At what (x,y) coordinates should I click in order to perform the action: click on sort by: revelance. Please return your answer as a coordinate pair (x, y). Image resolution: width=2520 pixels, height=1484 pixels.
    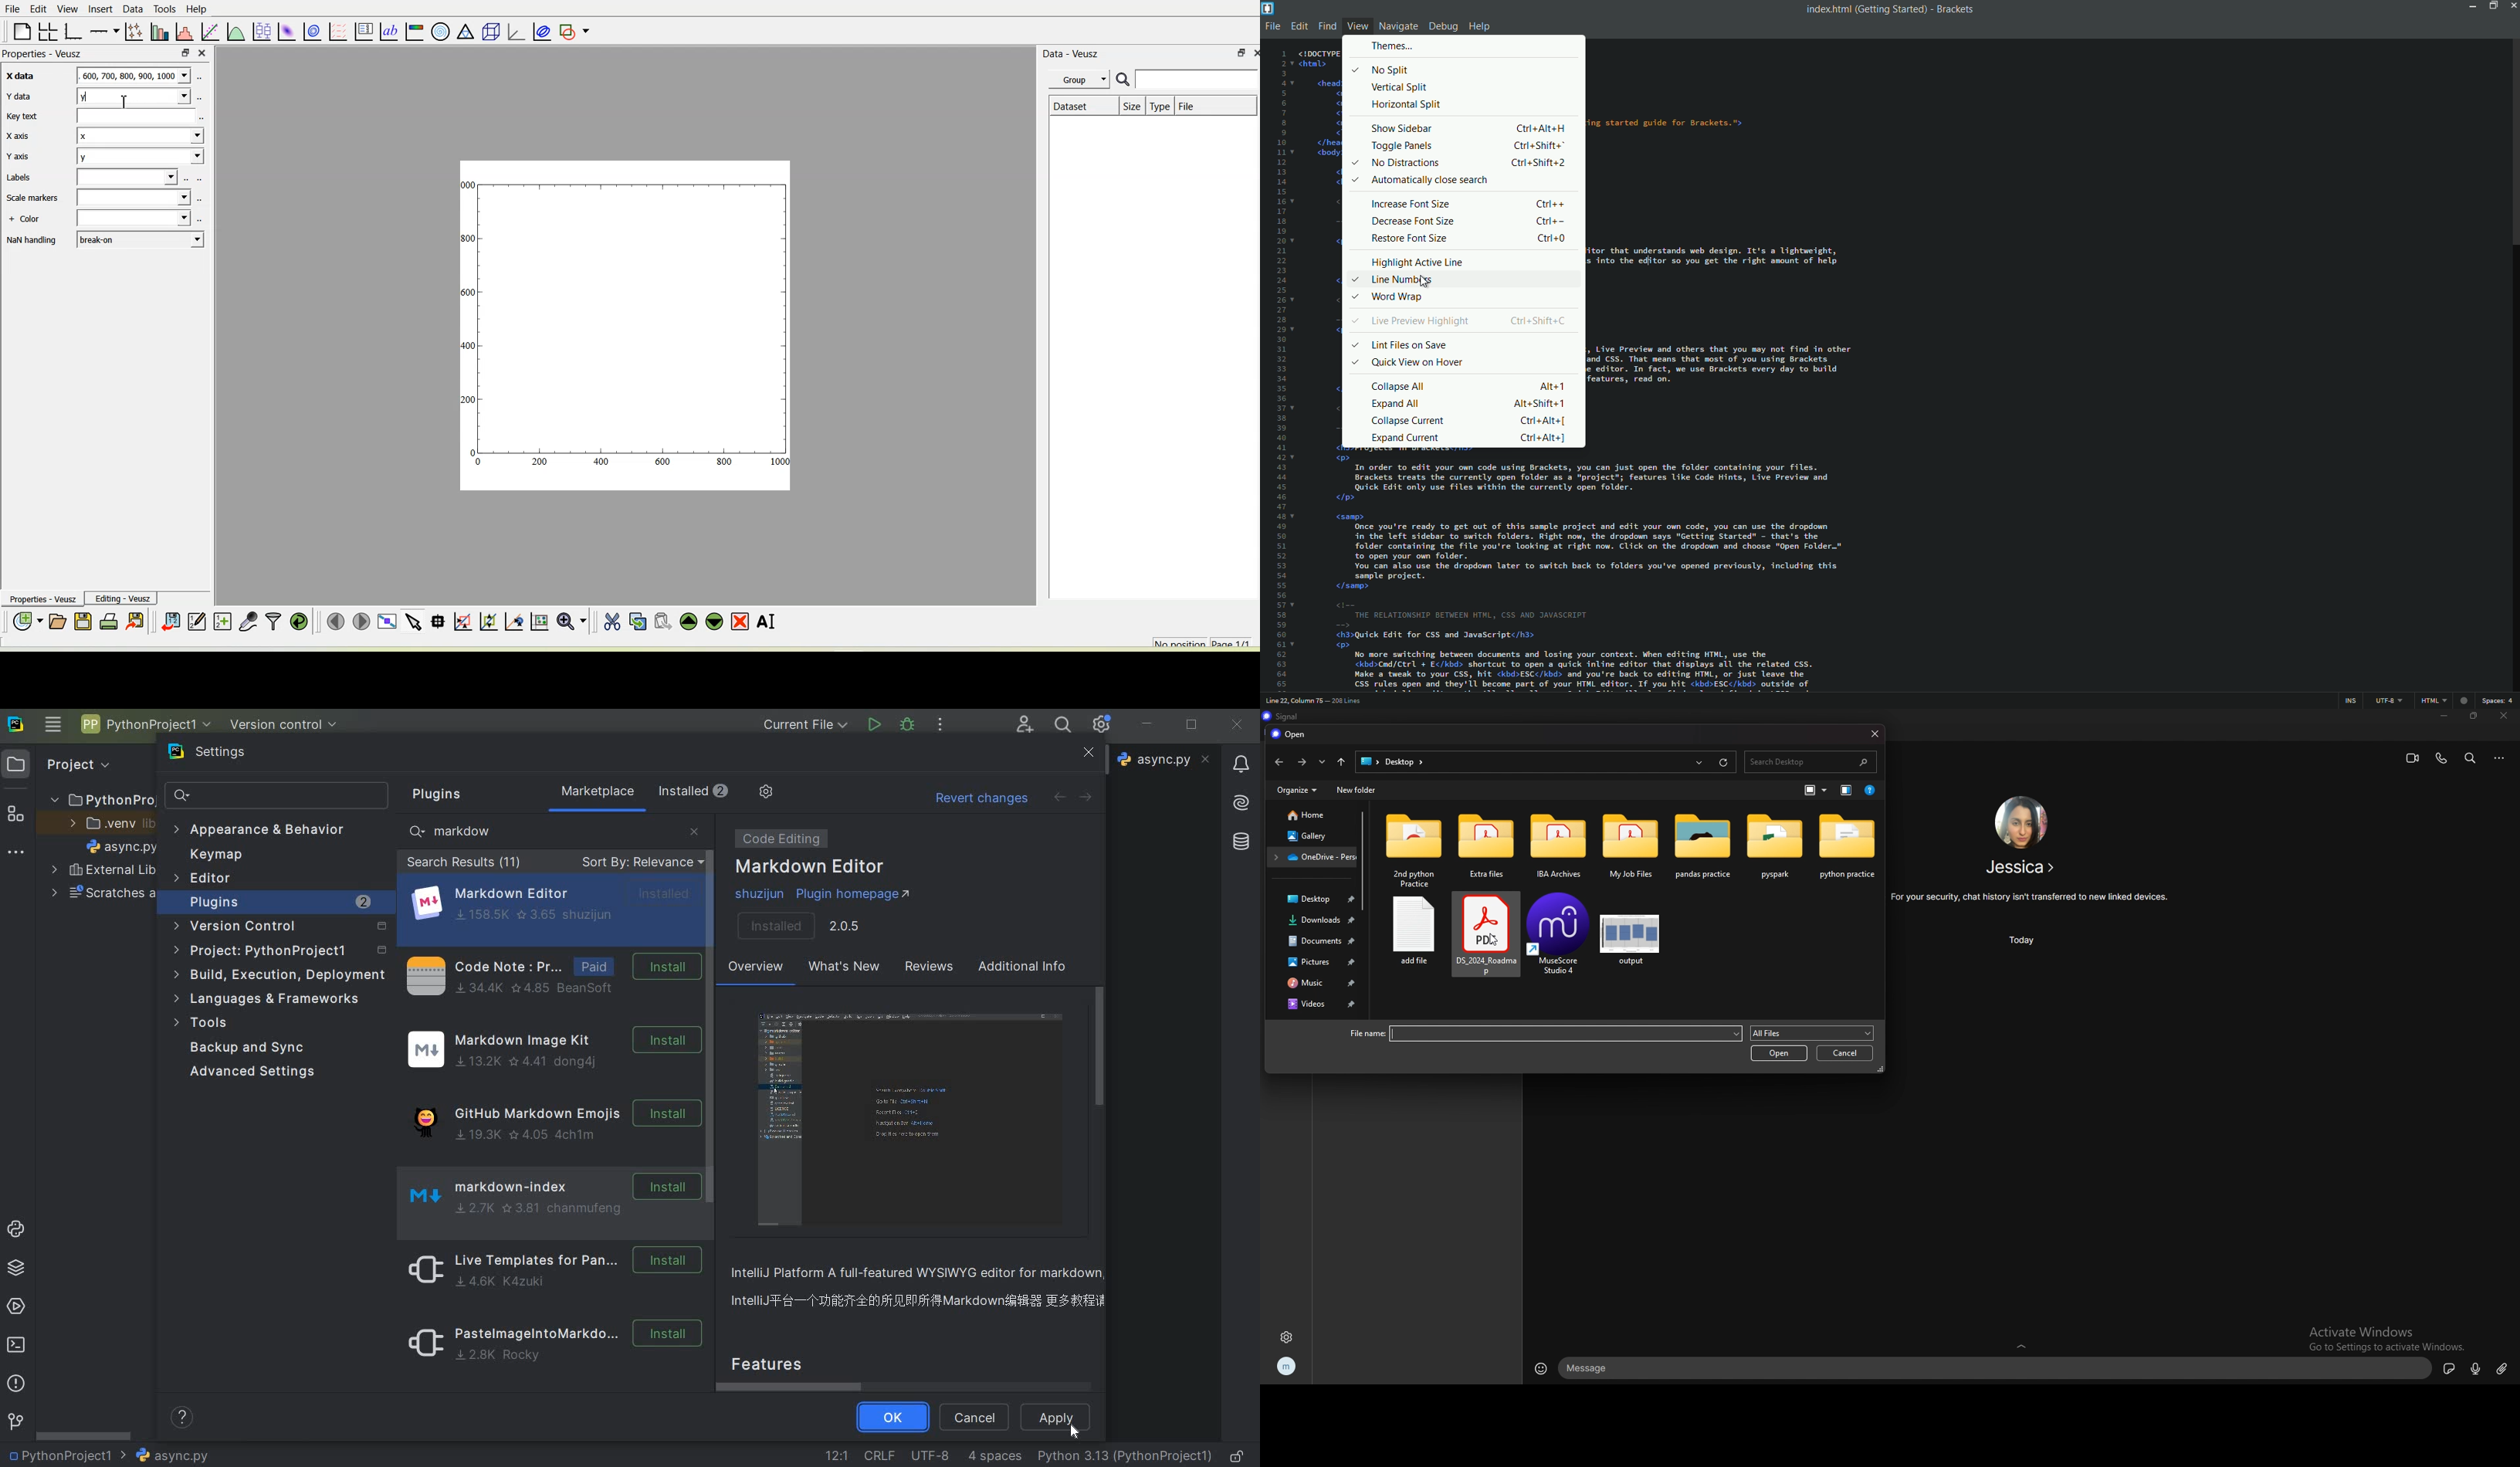
    Looking at the image, I should click on (640, 863).